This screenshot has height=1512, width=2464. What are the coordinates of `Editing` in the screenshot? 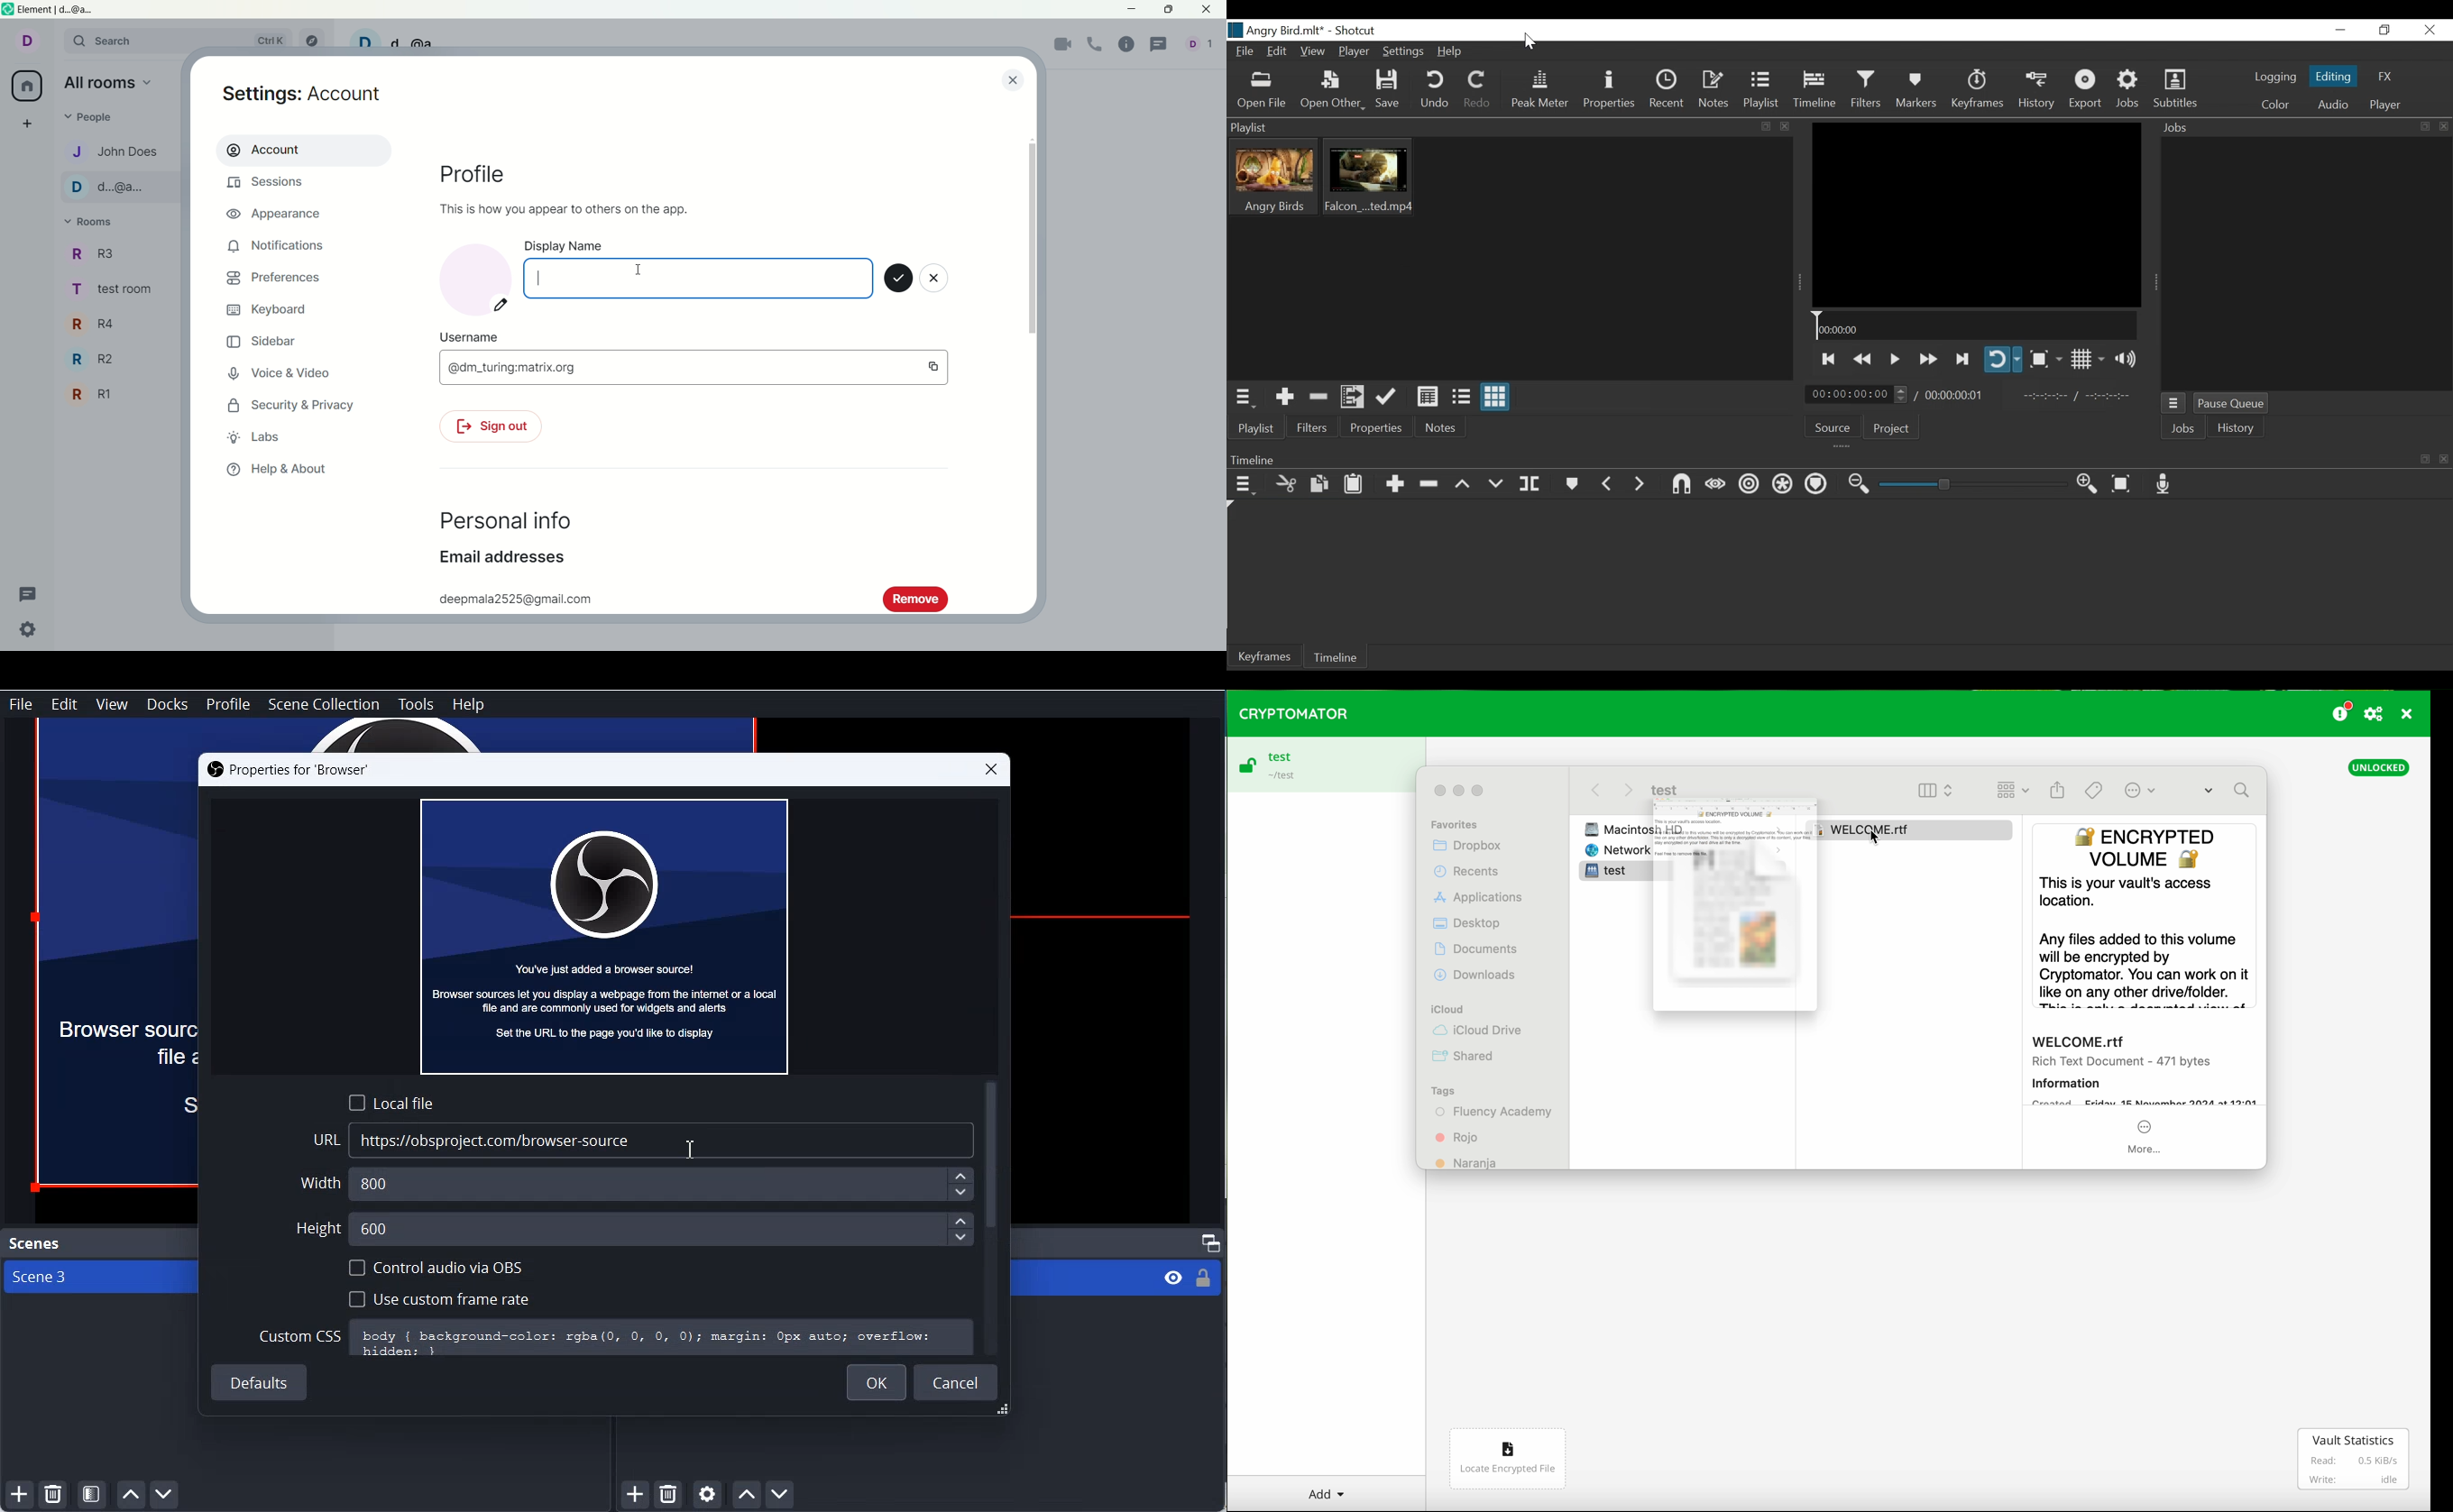 It's located at (2332, 77).